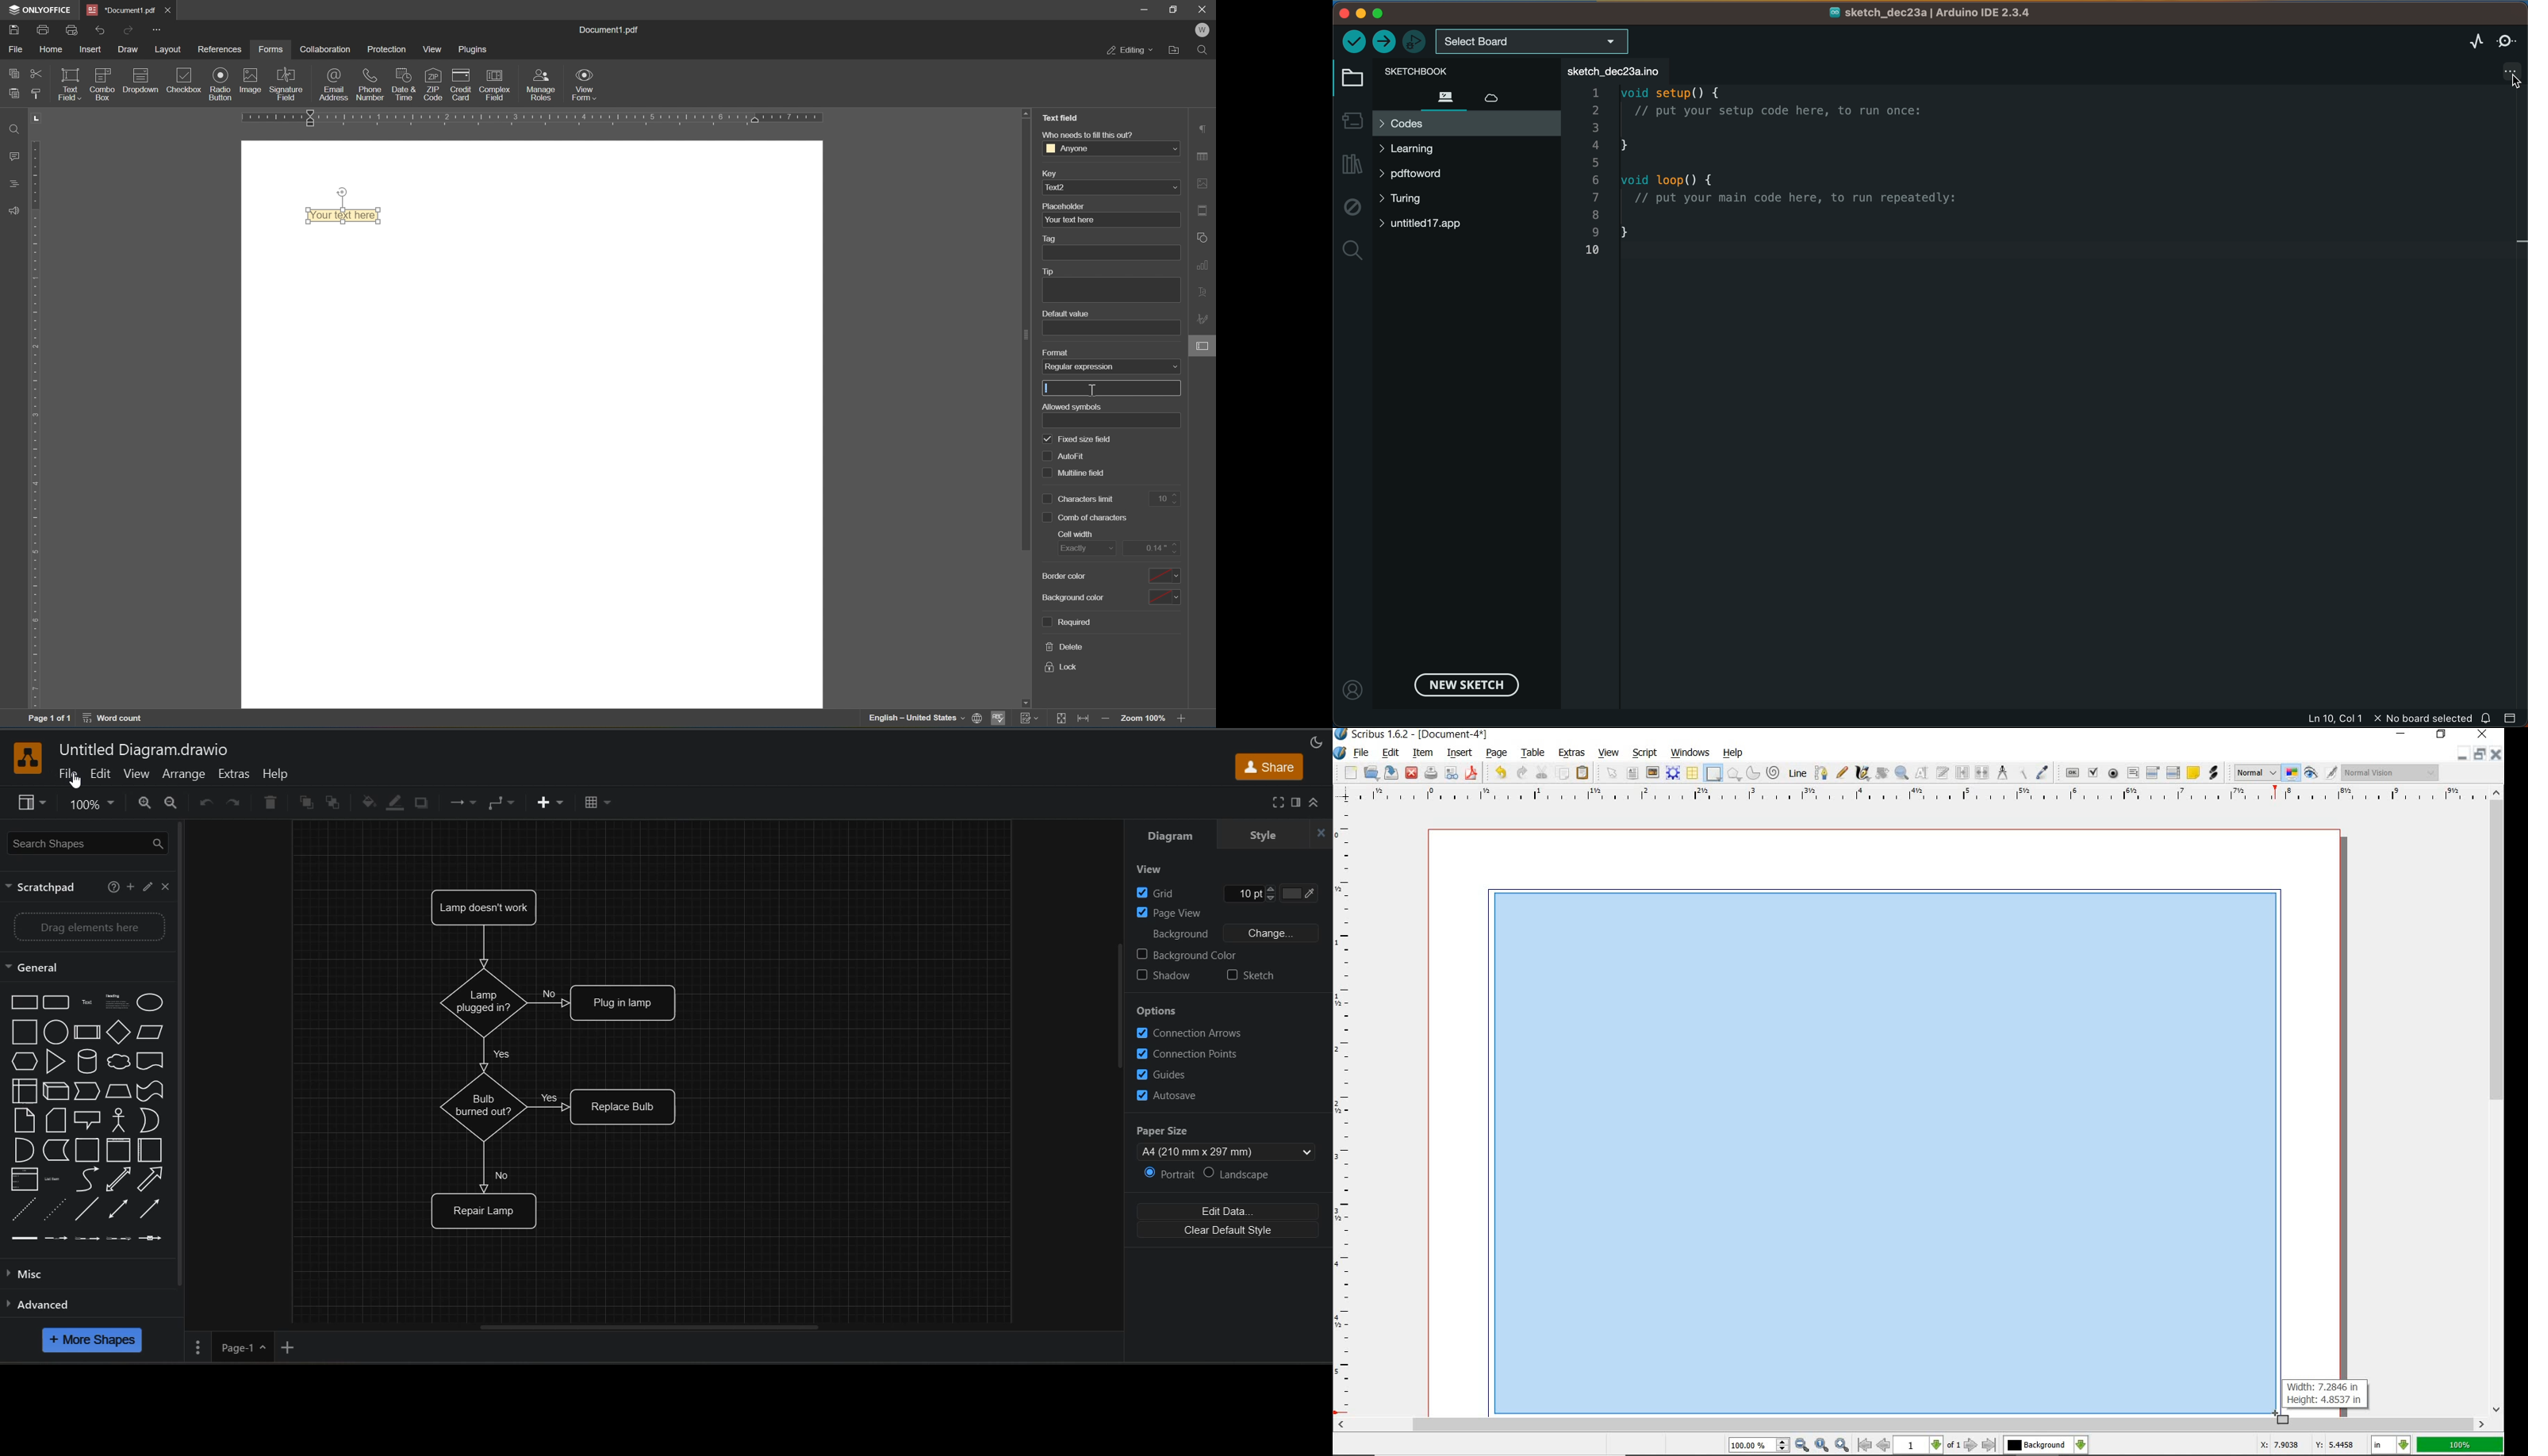 Image resolution: width=2548 pixels, height=1456 pixels. Describe the element at coordinates (2465, 41) in the screenshot. I see `serial plotter` at that location.